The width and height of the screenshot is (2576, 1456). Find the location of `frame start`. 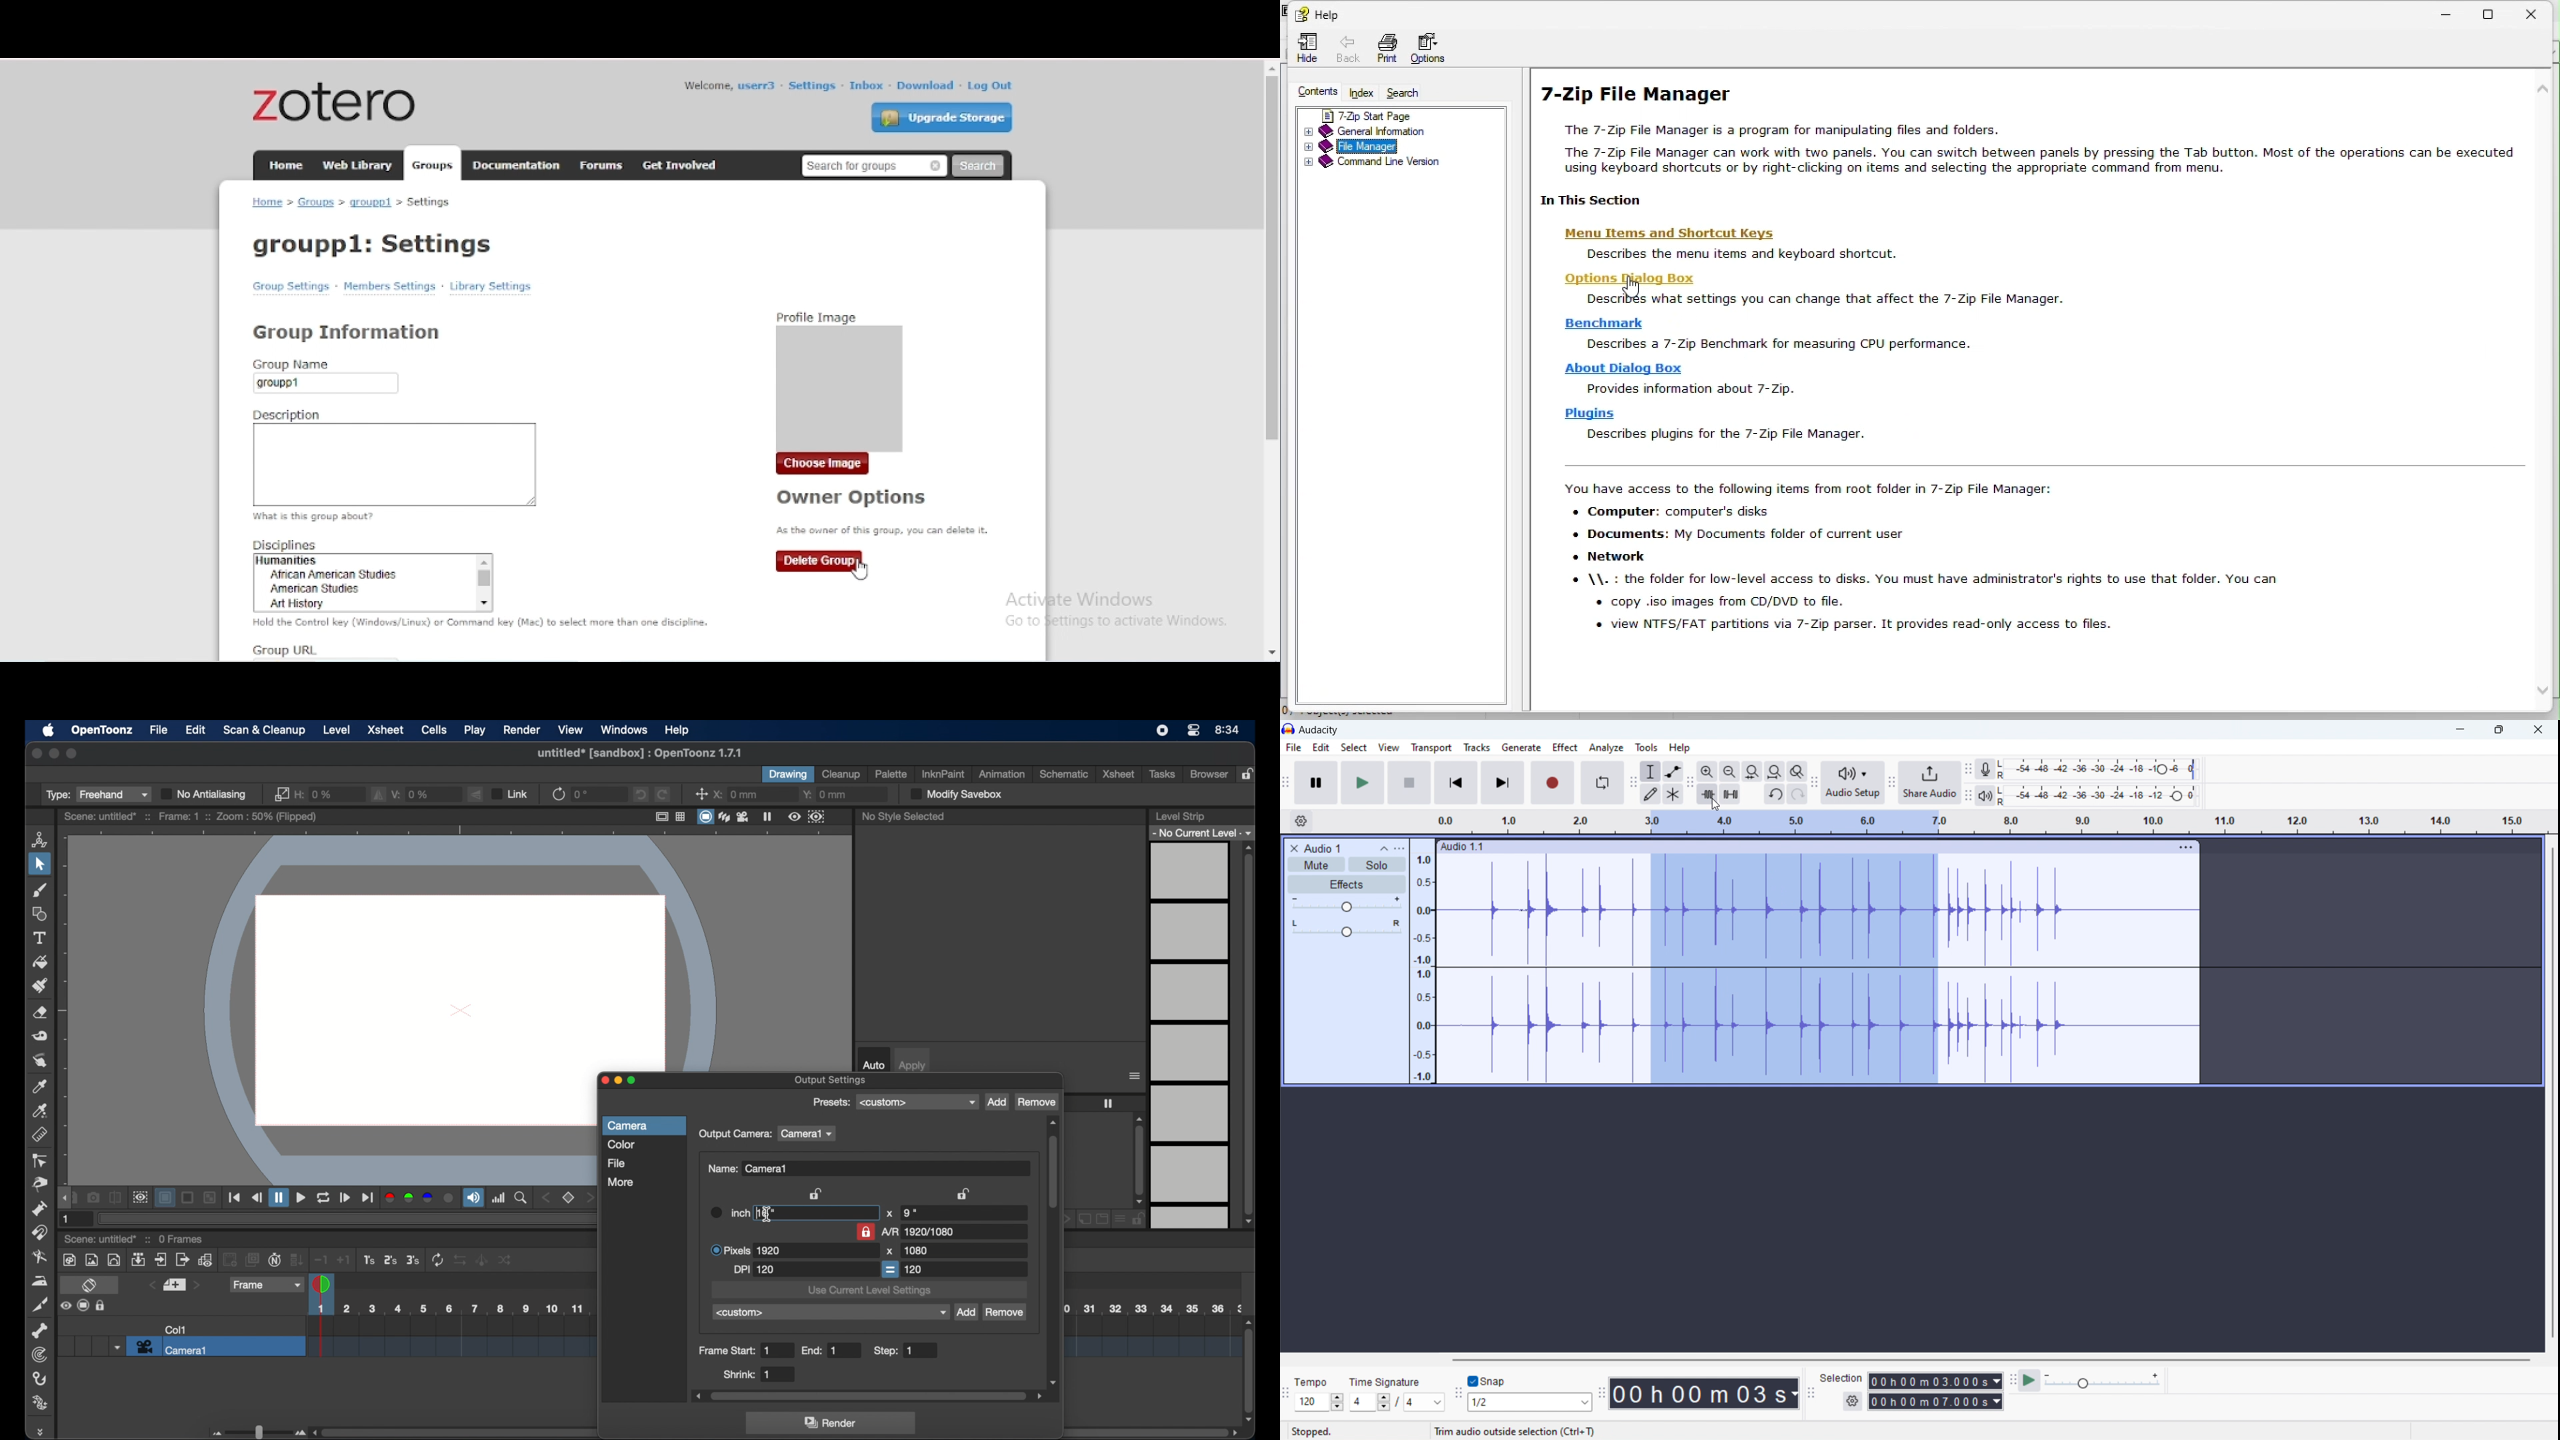

frame start is located at coordinates (736, 1351).